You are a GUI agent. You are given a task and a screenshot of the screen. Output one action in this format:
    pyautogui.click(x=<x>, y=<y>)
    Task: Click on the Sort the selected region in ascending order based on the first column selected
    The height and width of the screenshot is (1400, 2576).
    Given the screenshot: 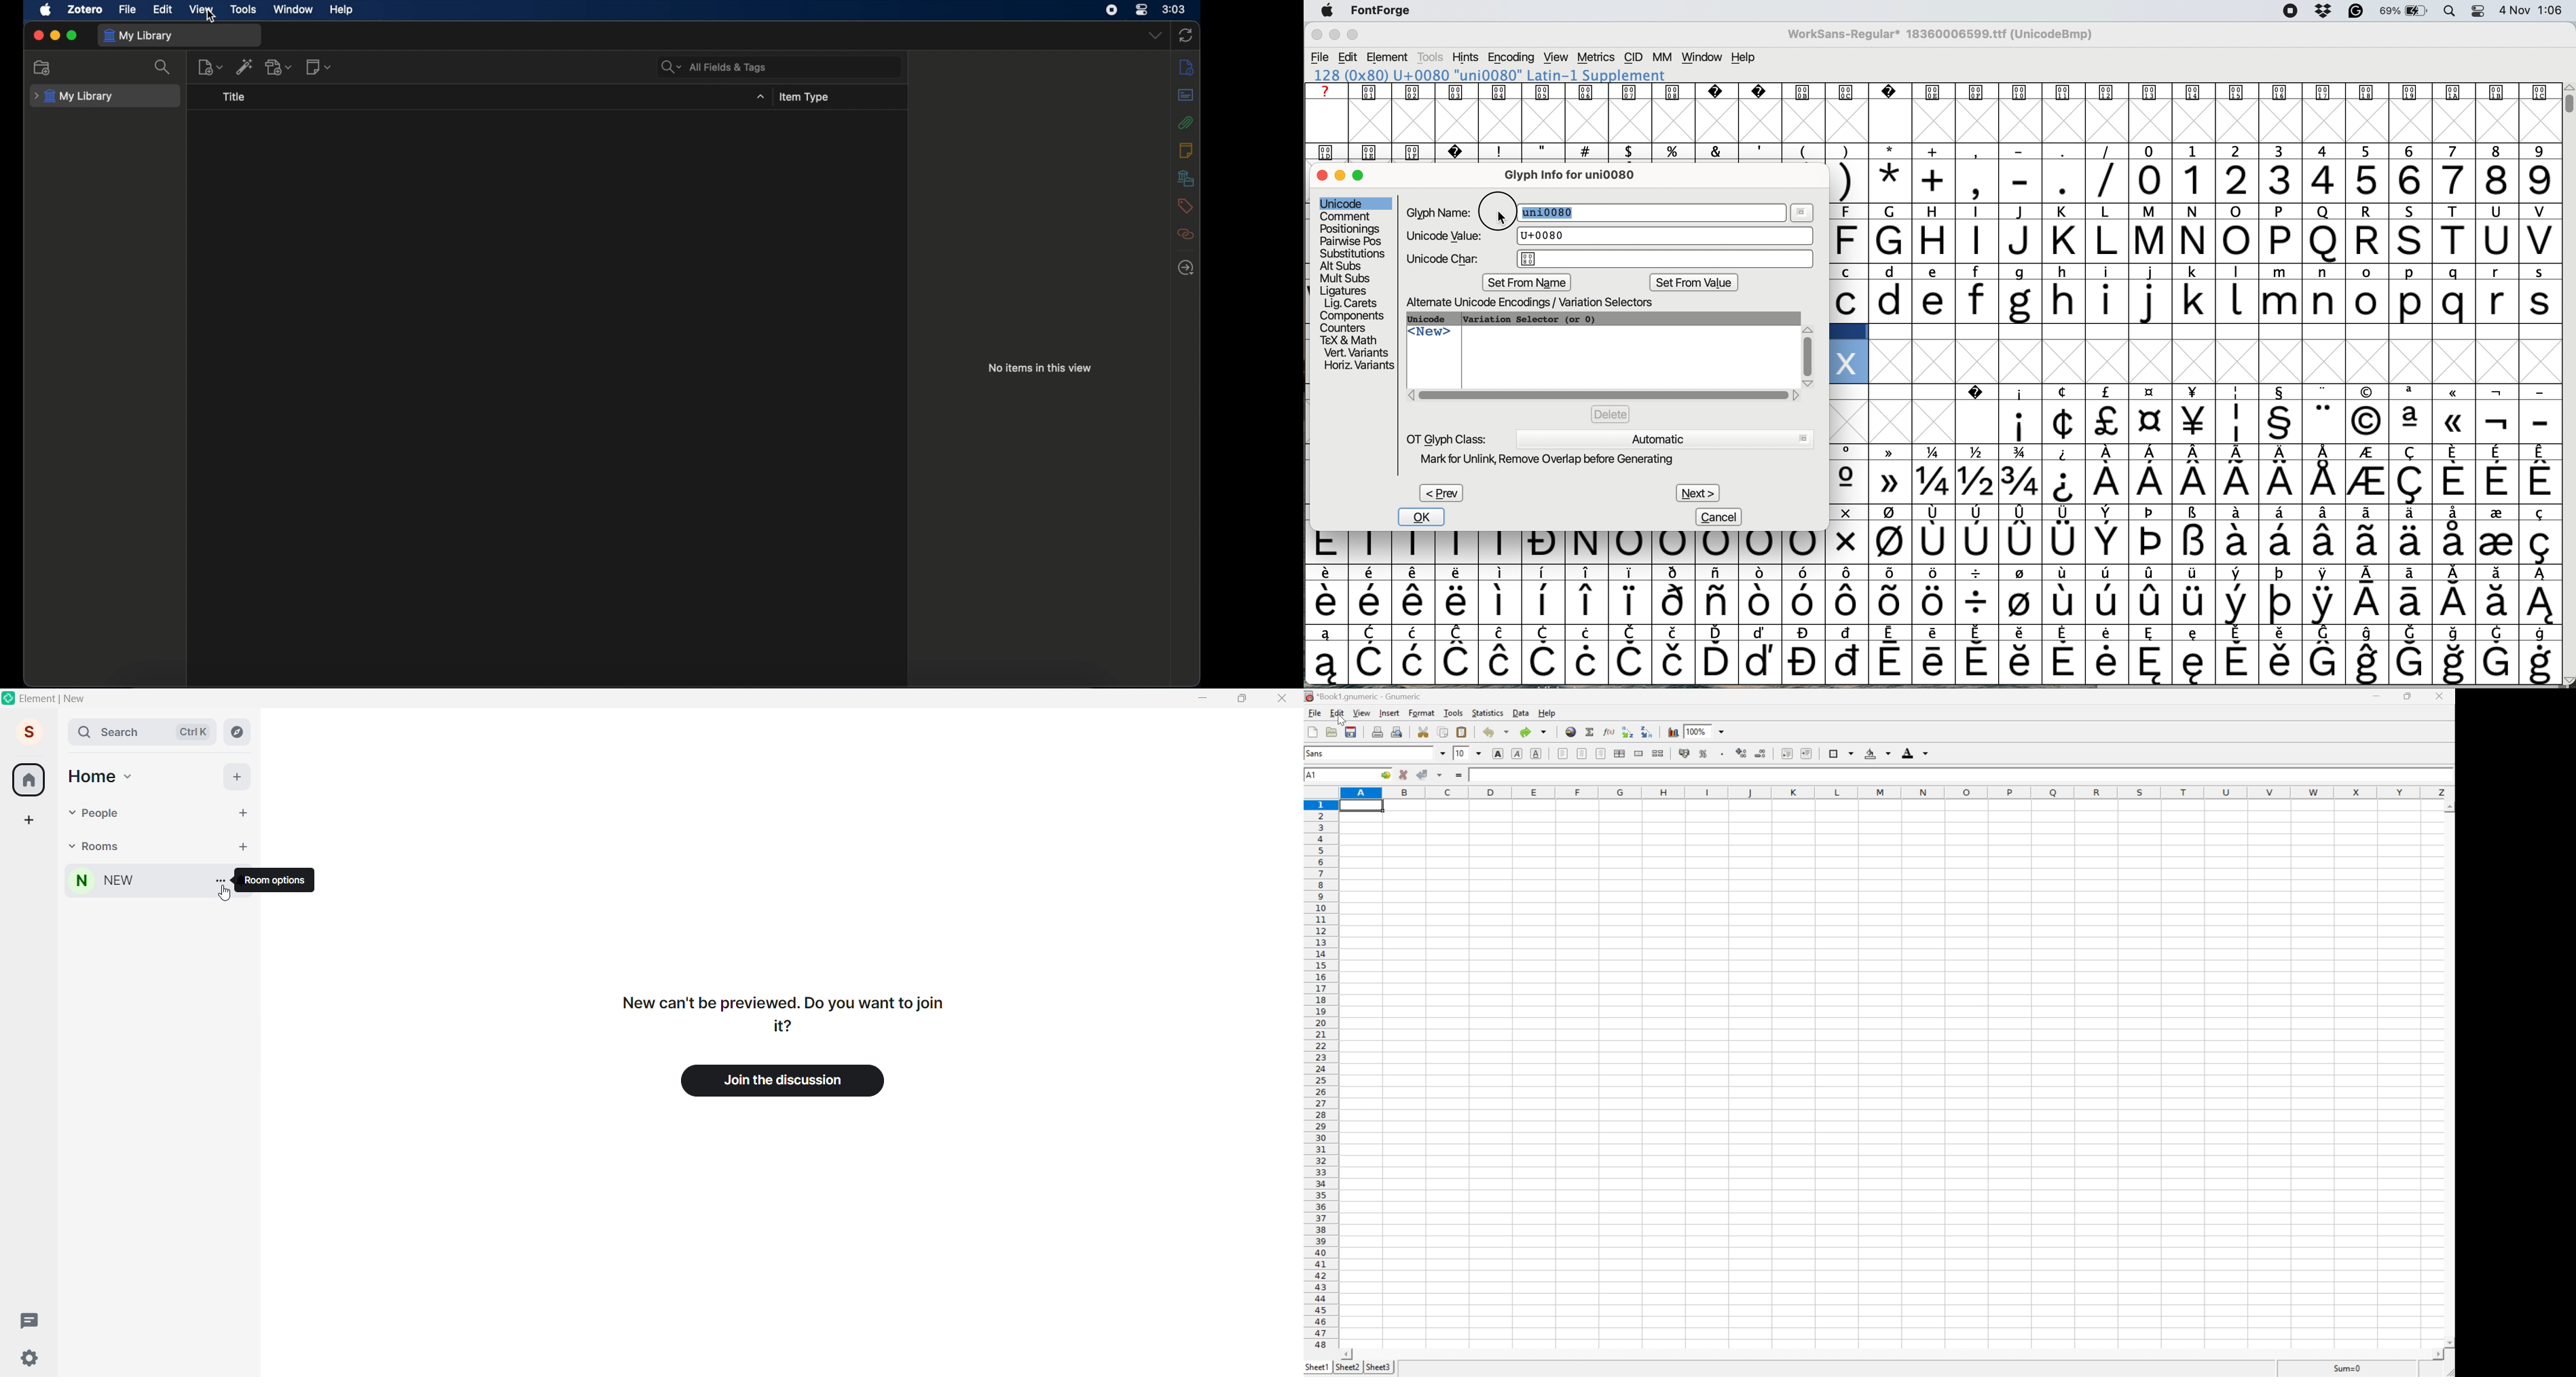 What is the action you would take?
    pyautogui.click(x=1627, y=731)
    